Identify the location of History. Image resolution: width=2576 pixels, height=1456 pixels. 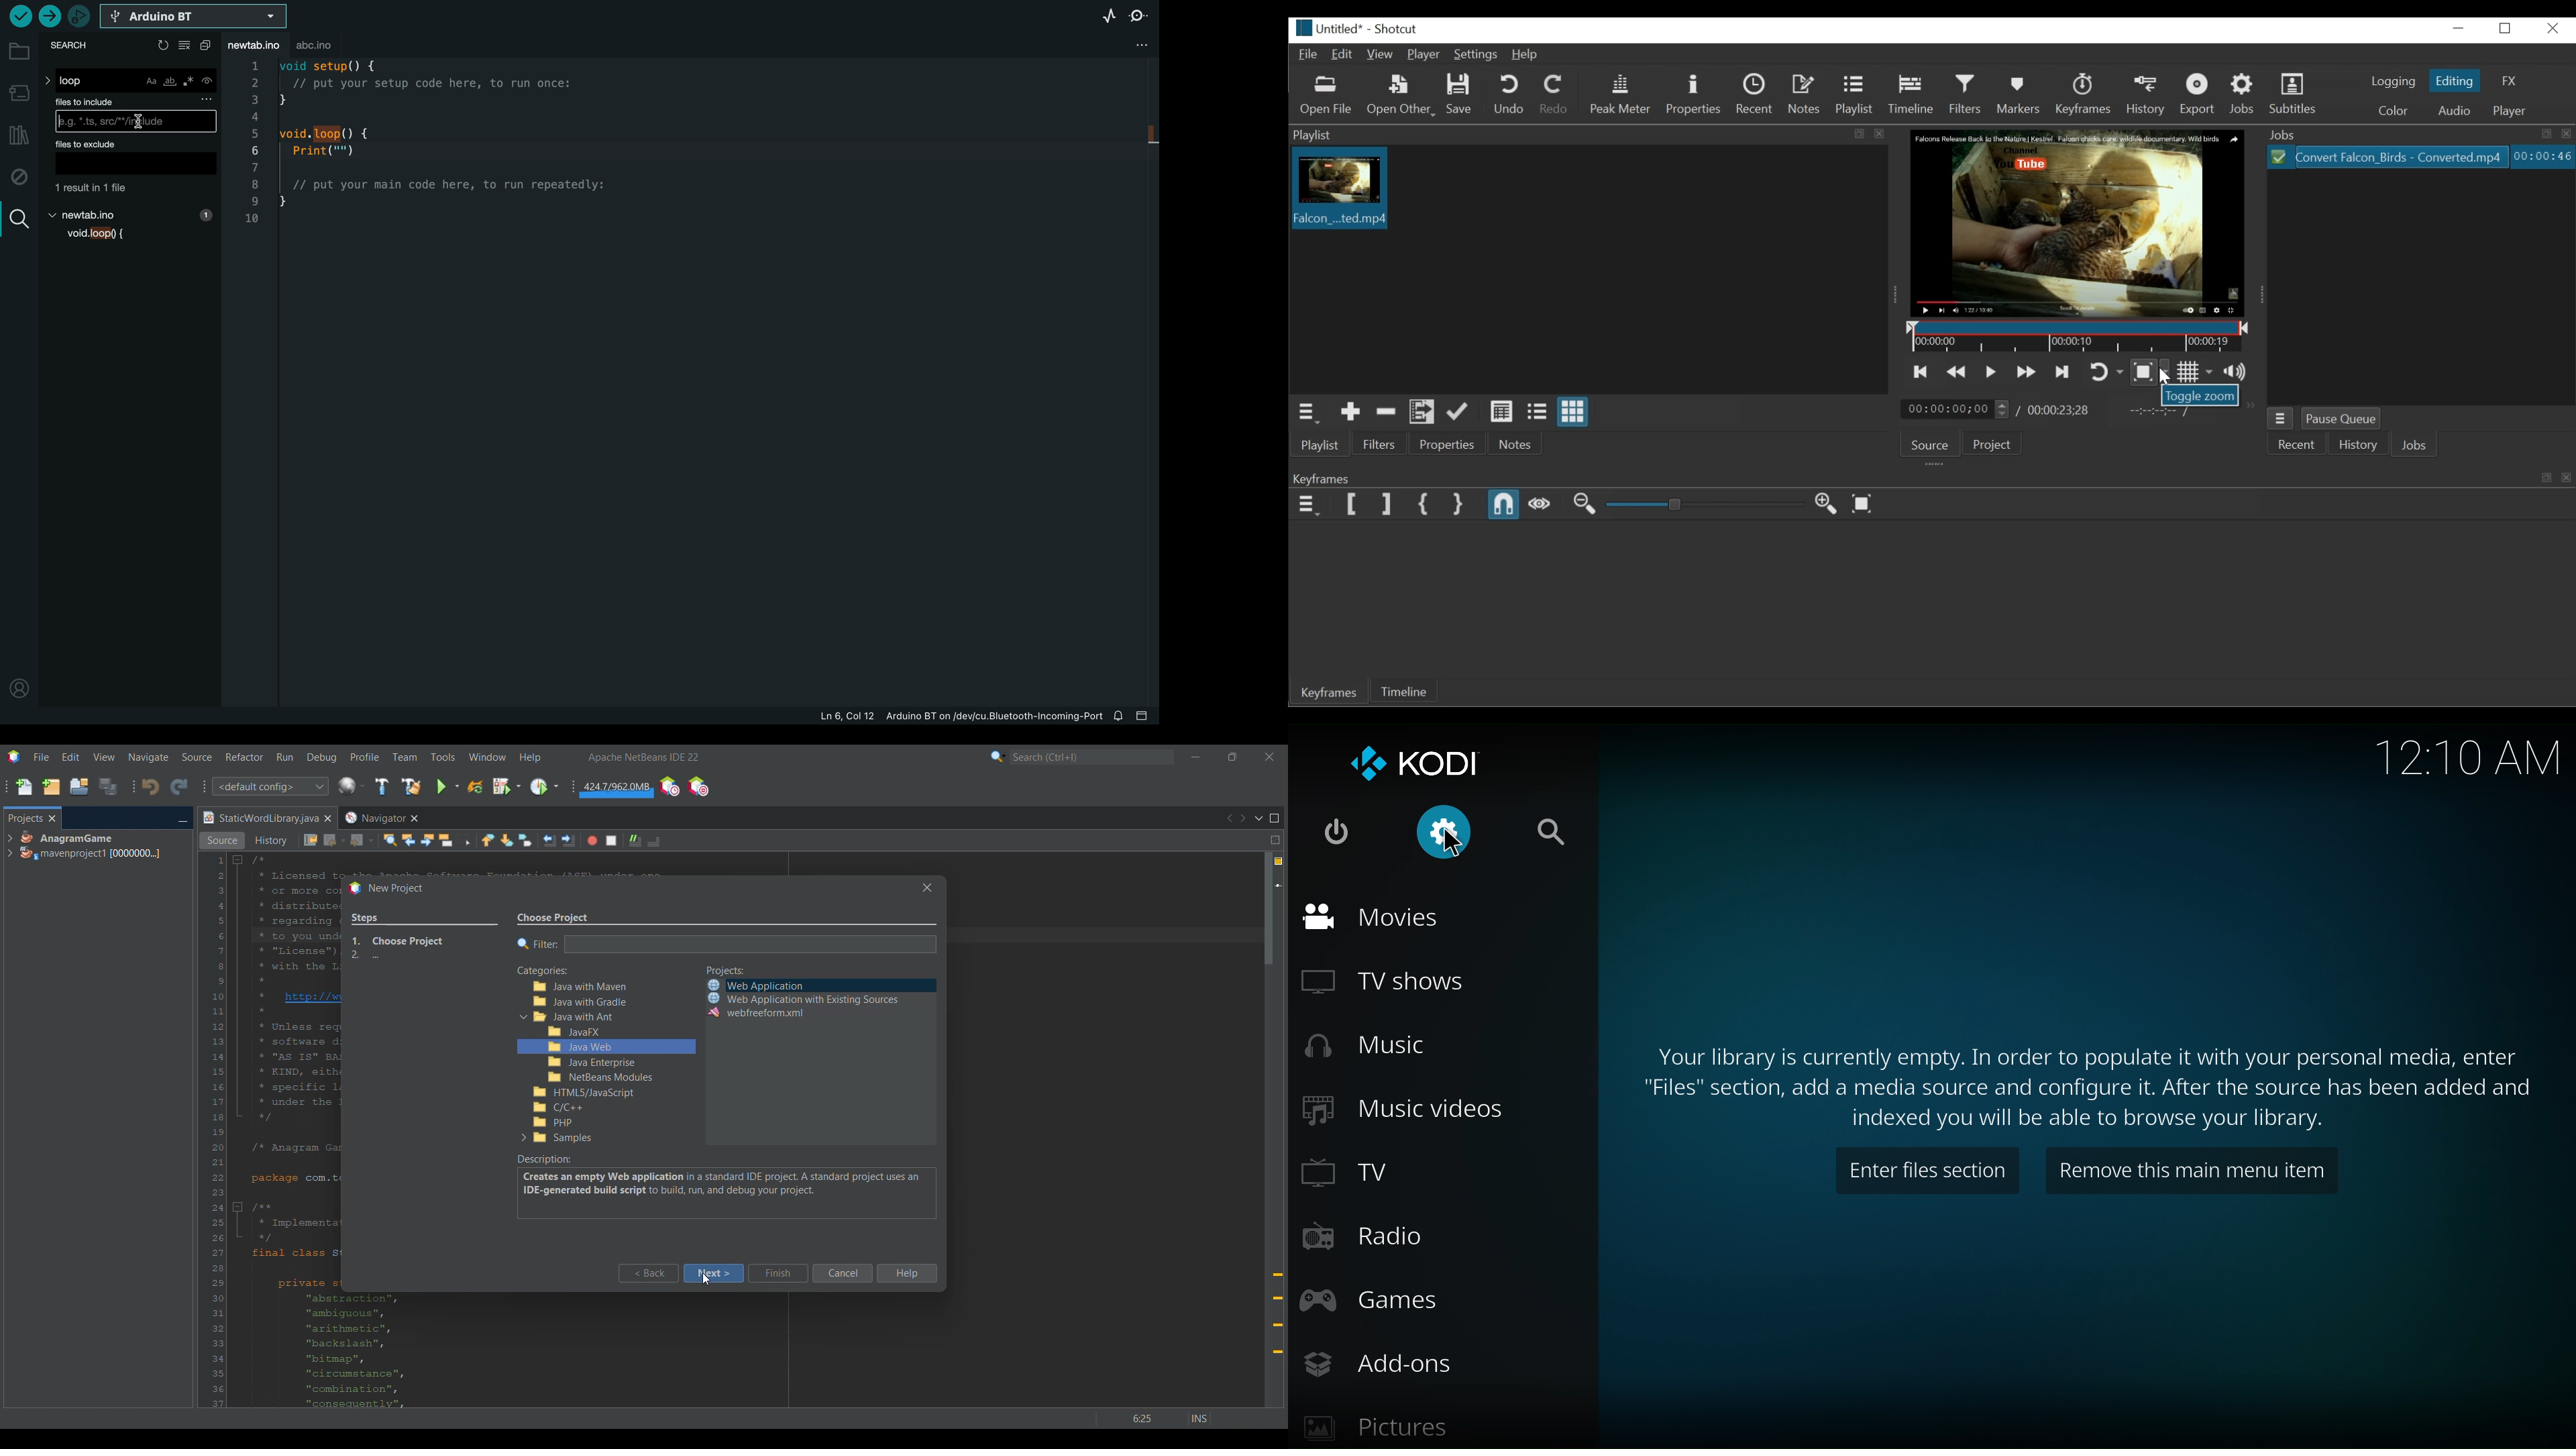
(2147, 95).